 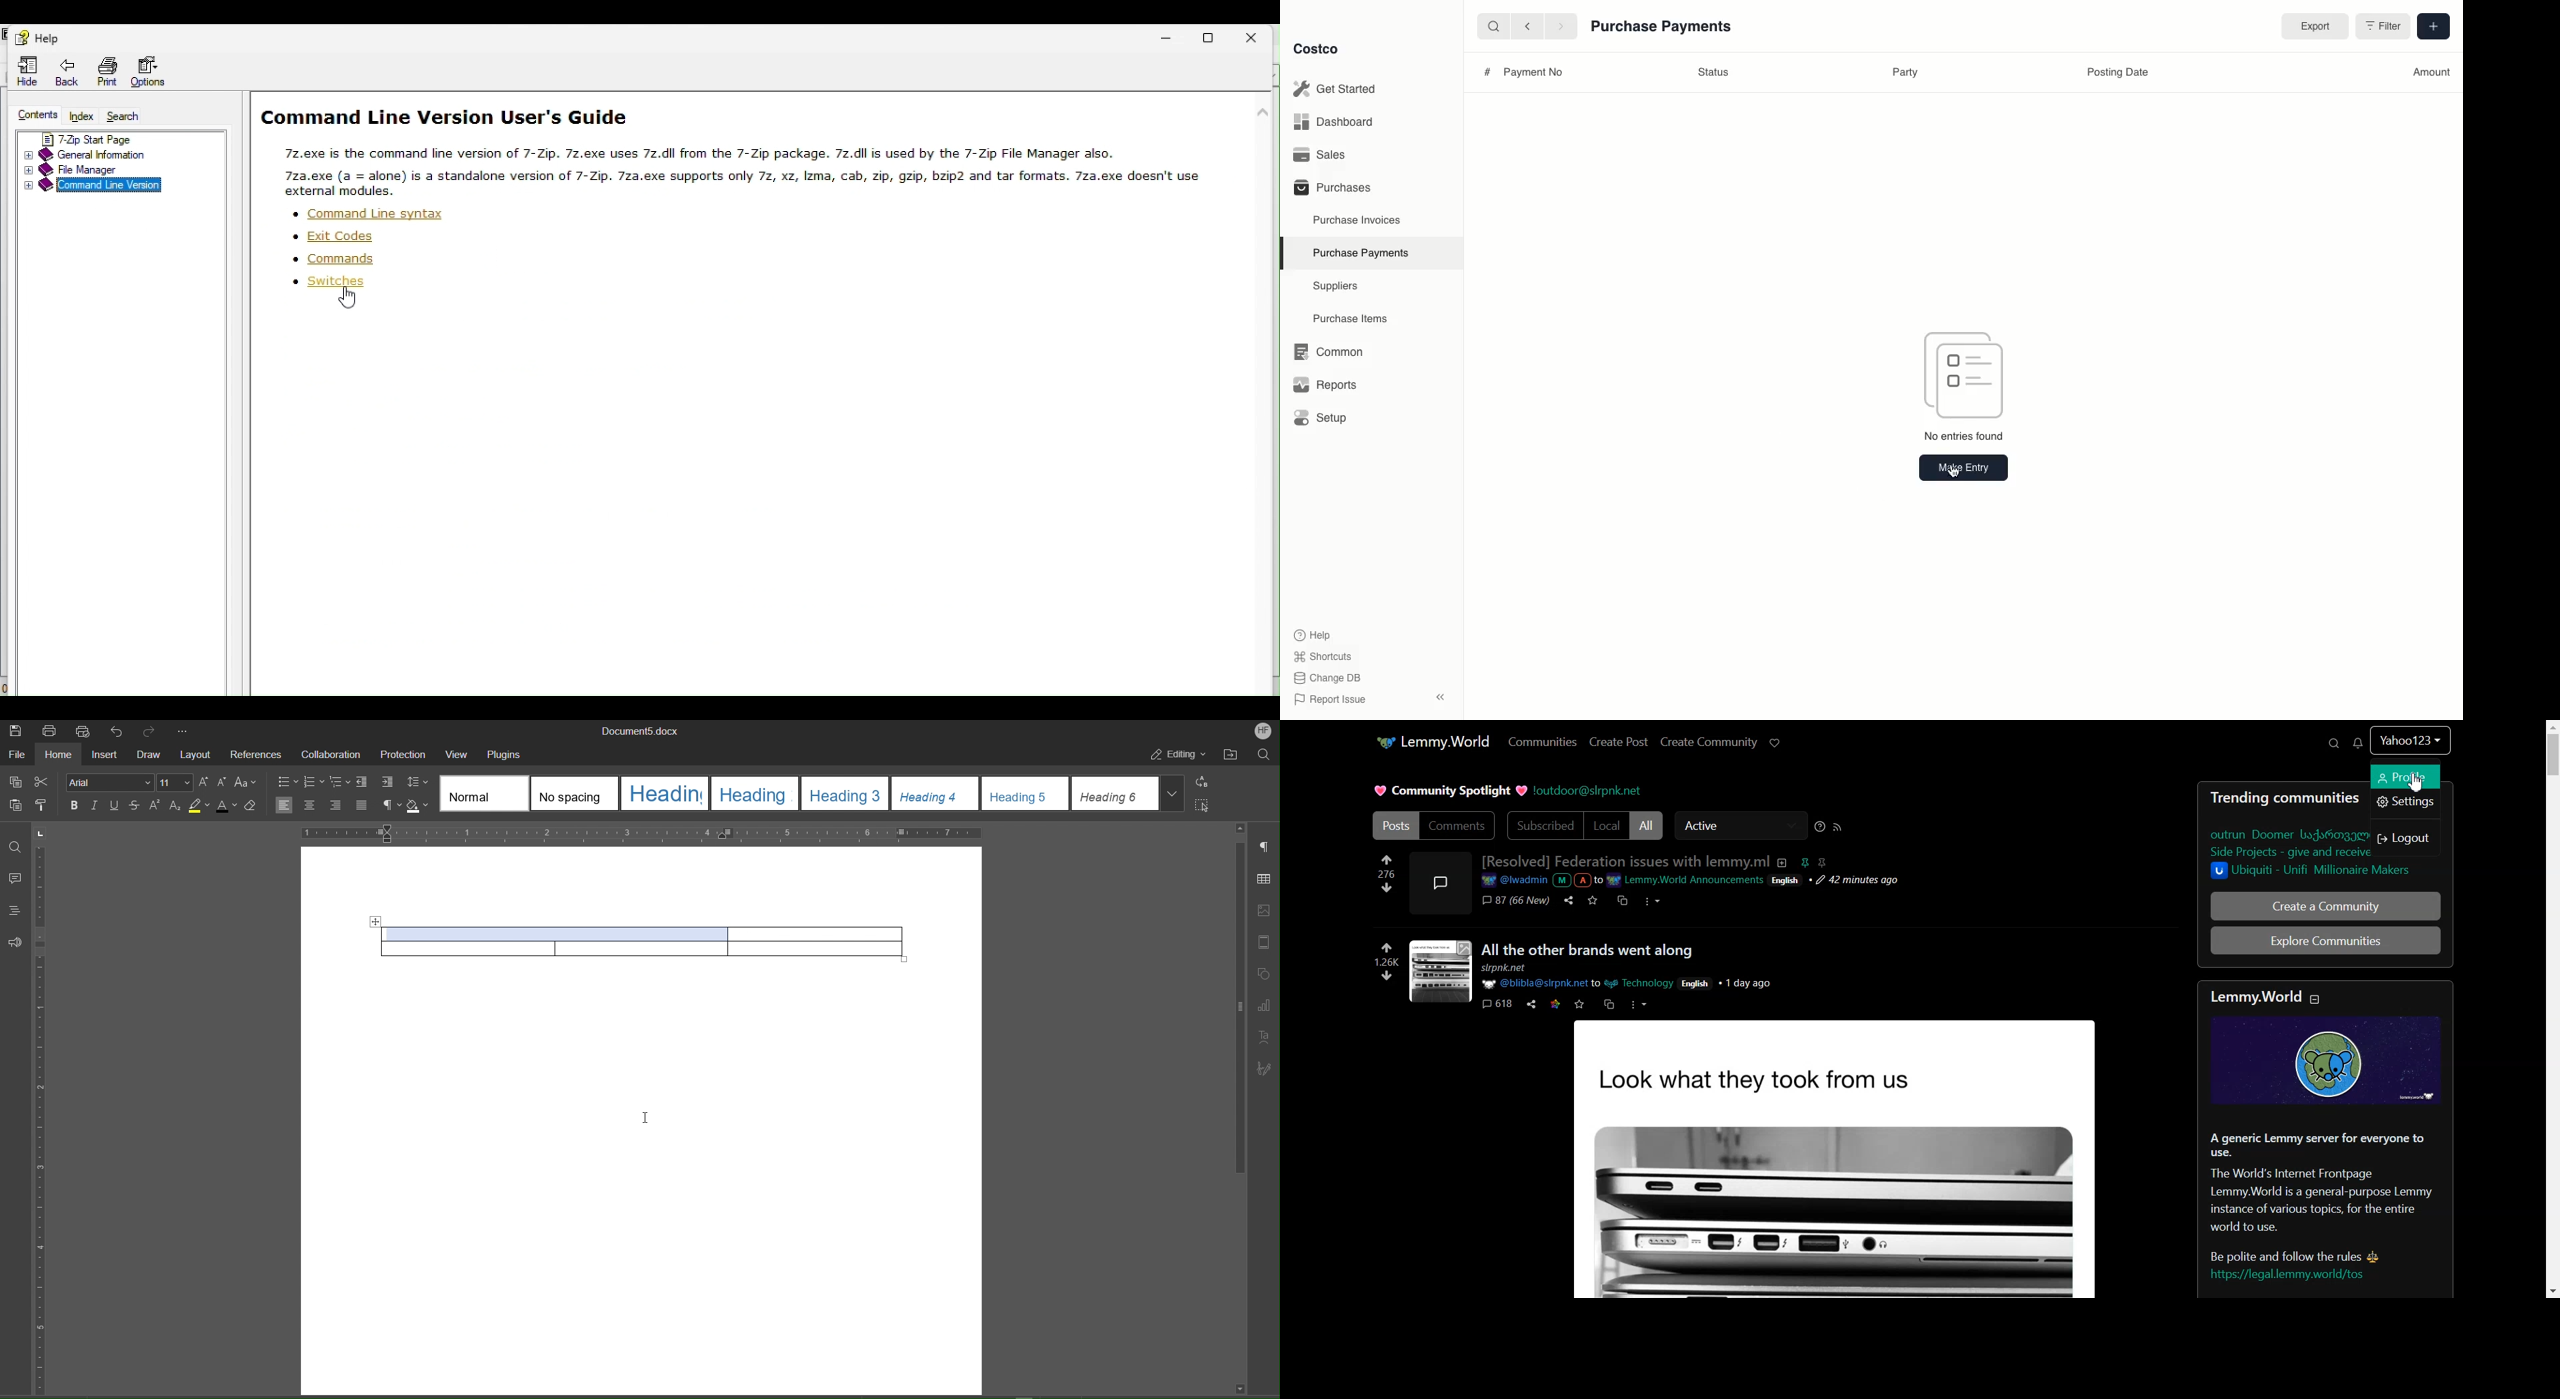 I want to click on Superscript, so click(x=155, y=806).